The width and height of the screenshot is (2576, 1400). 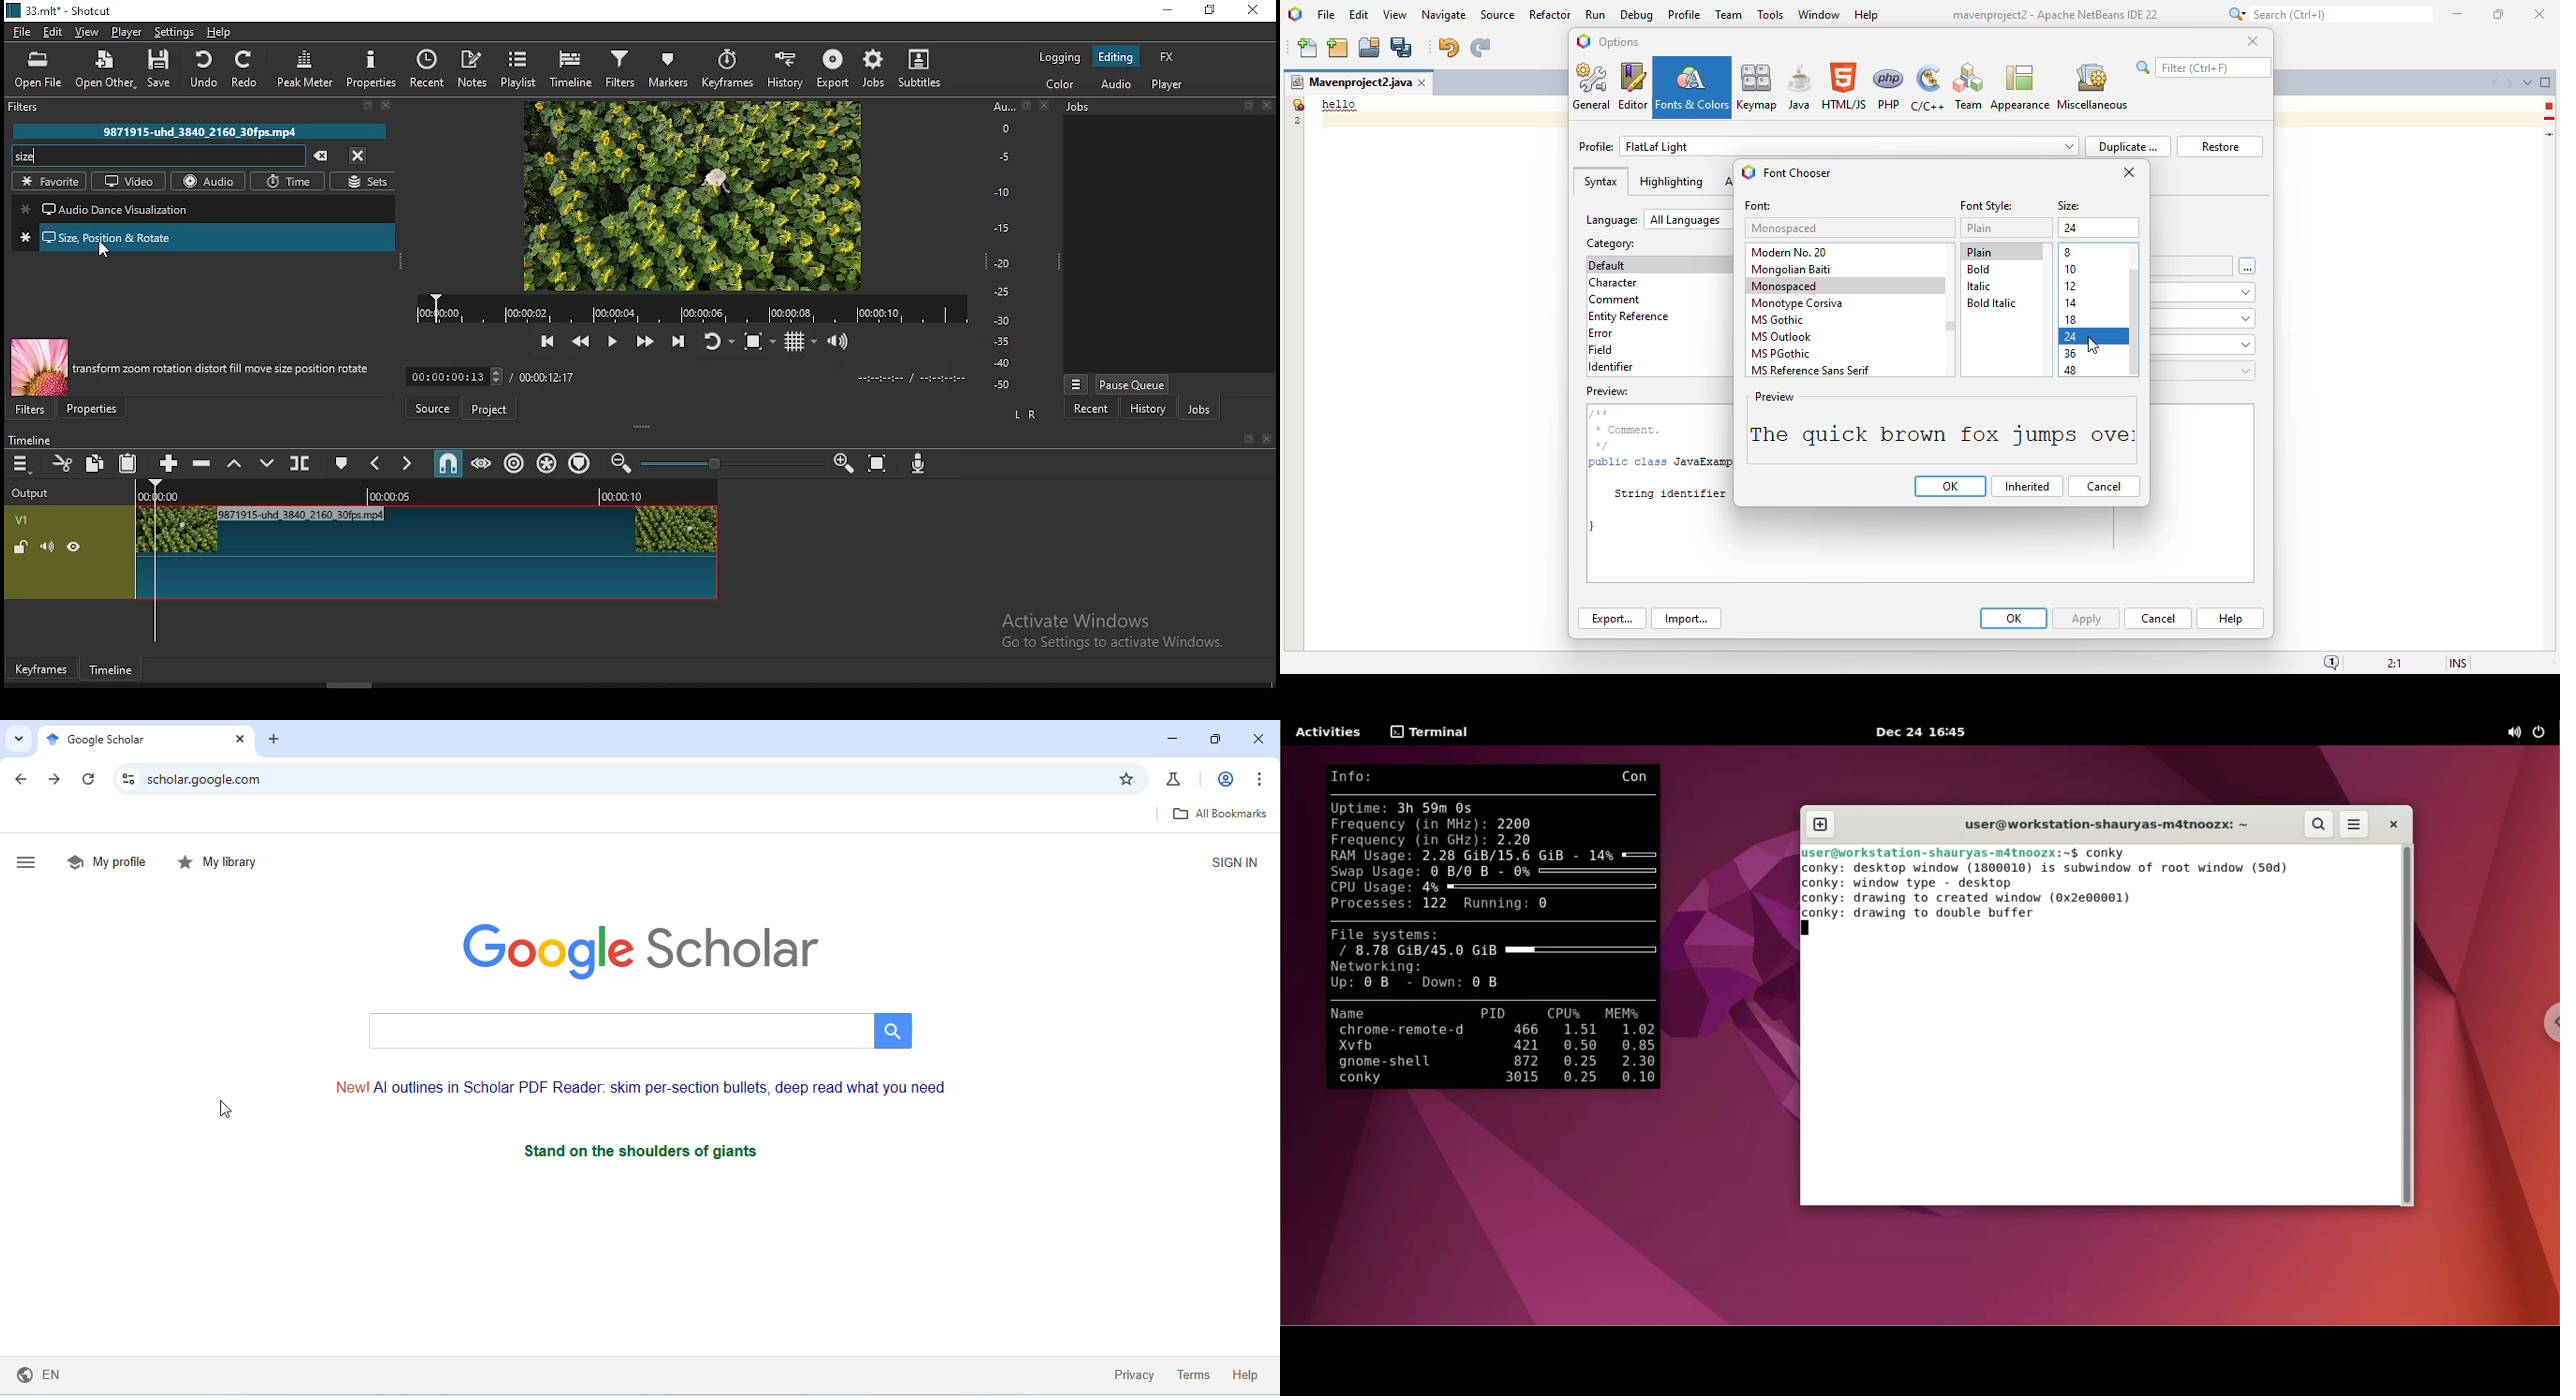 What do you see at coordinates (1951, 487) in the screenshot?
I see `OK` at bounding box center [1951, 487].